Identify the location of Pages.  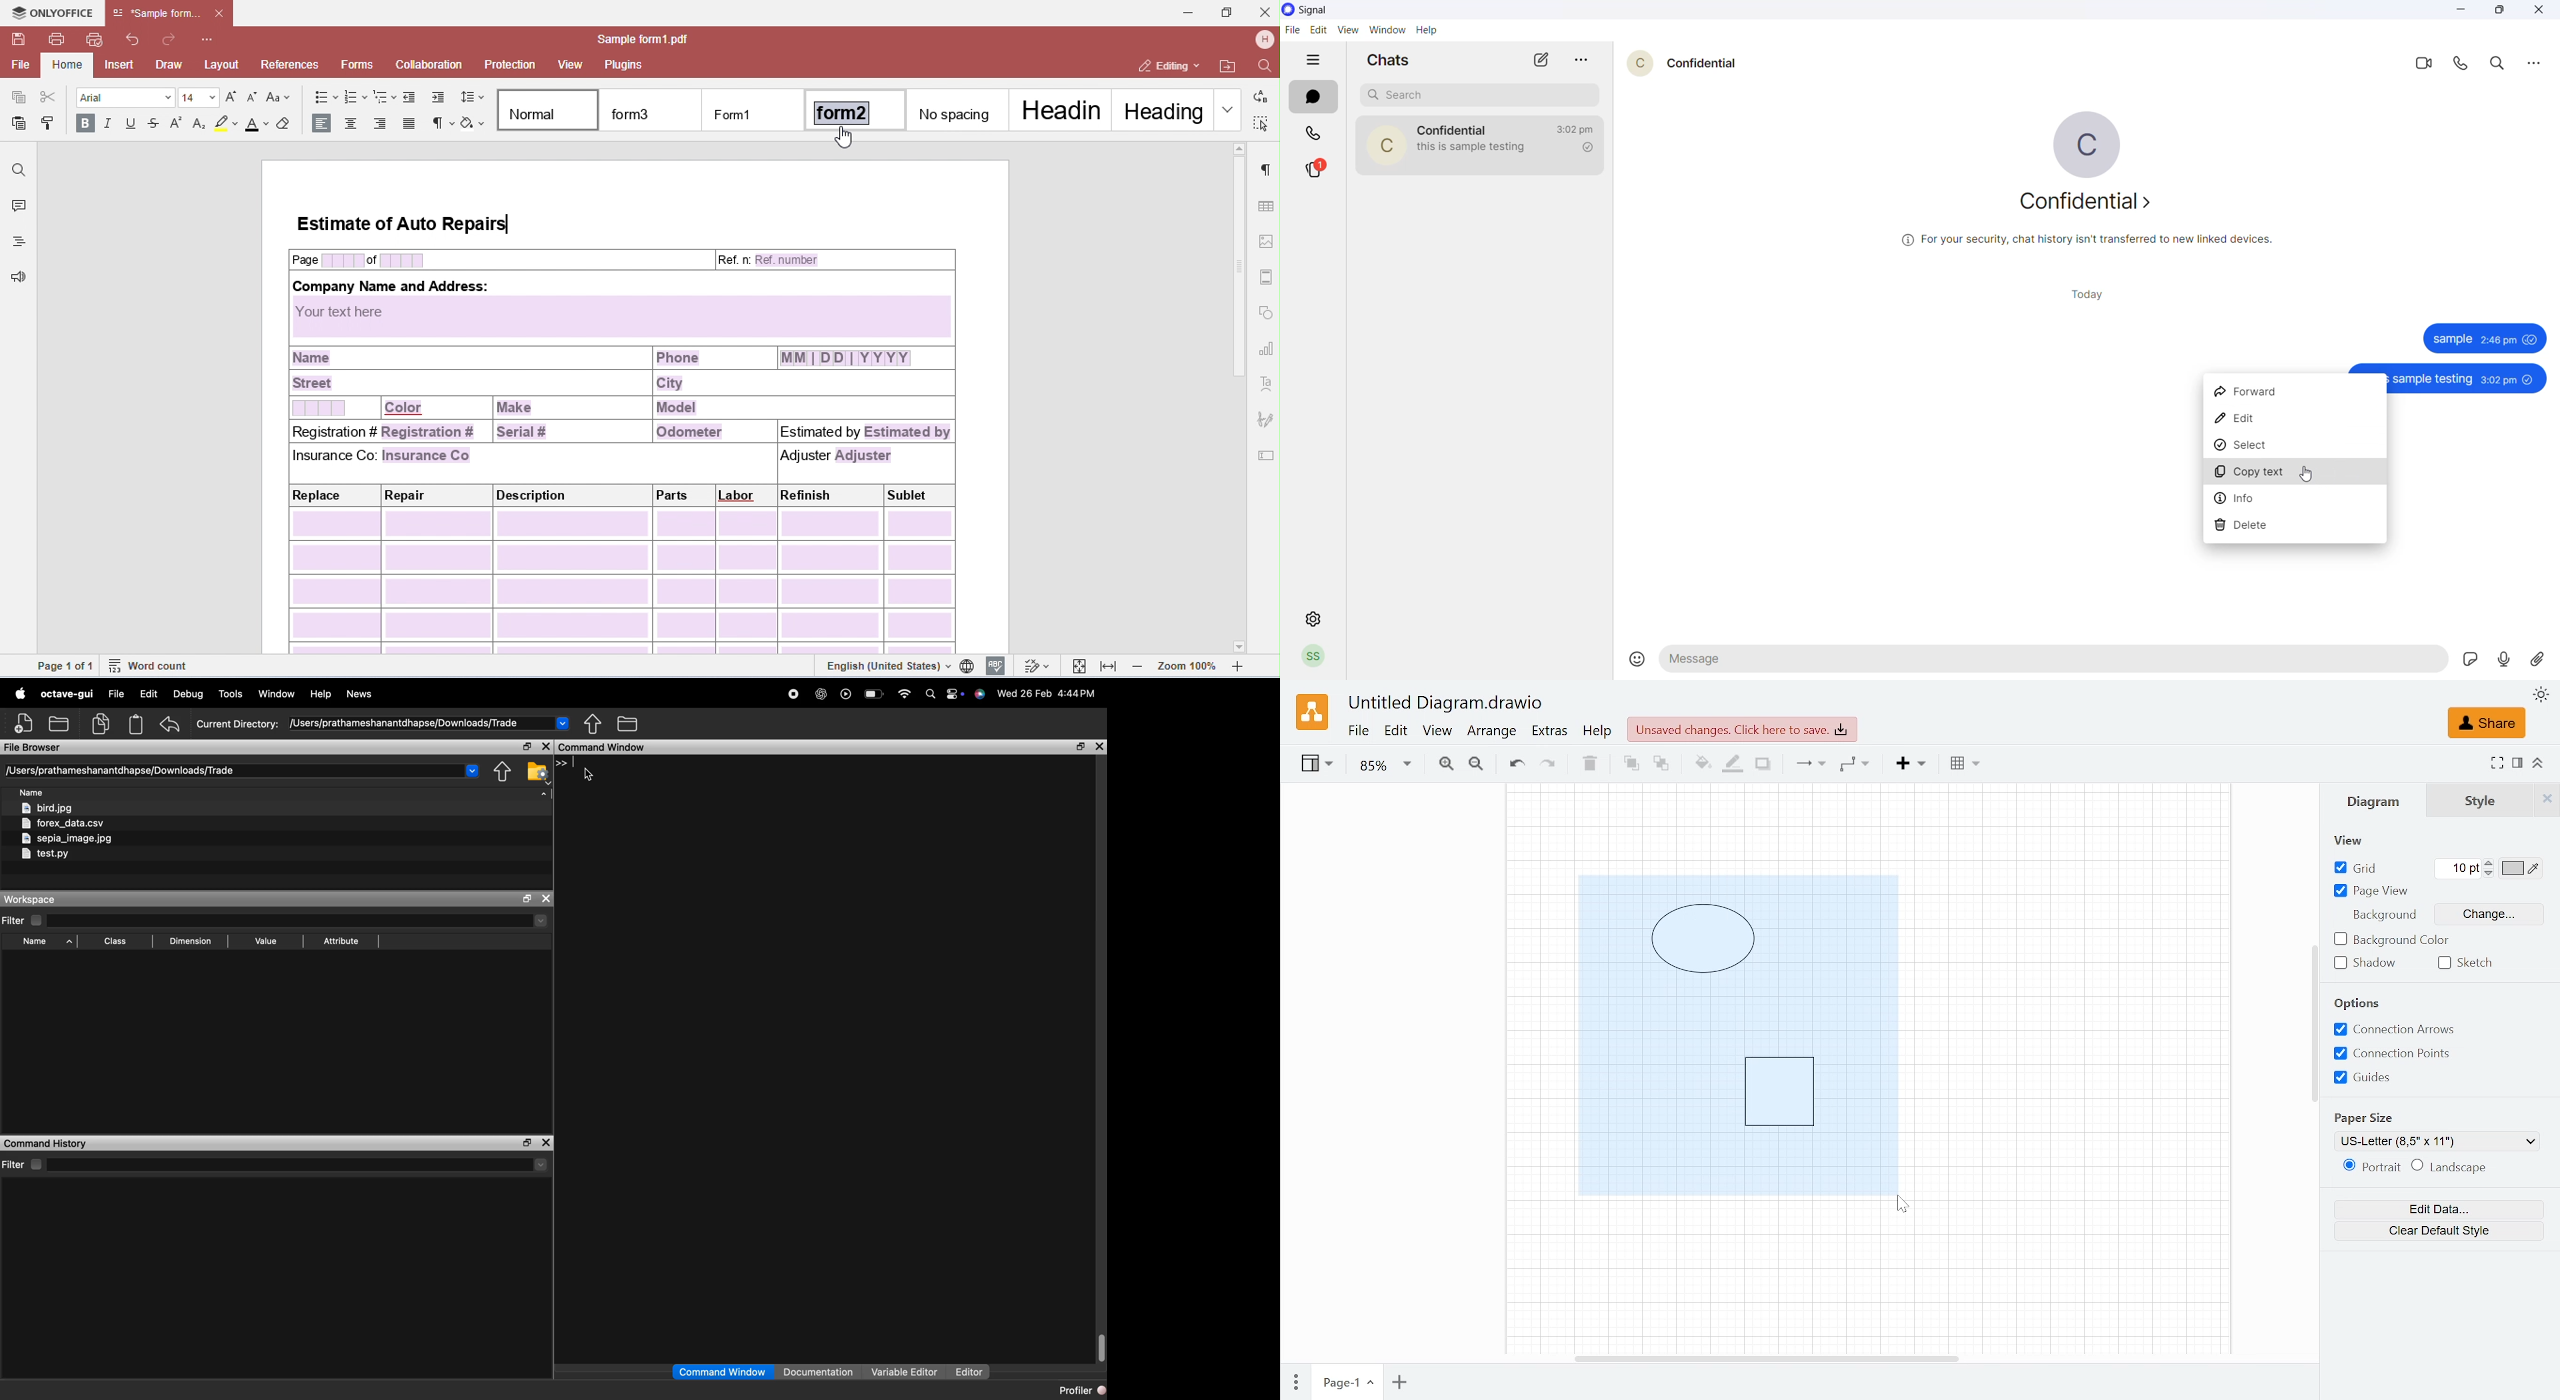
(1294, 1380).